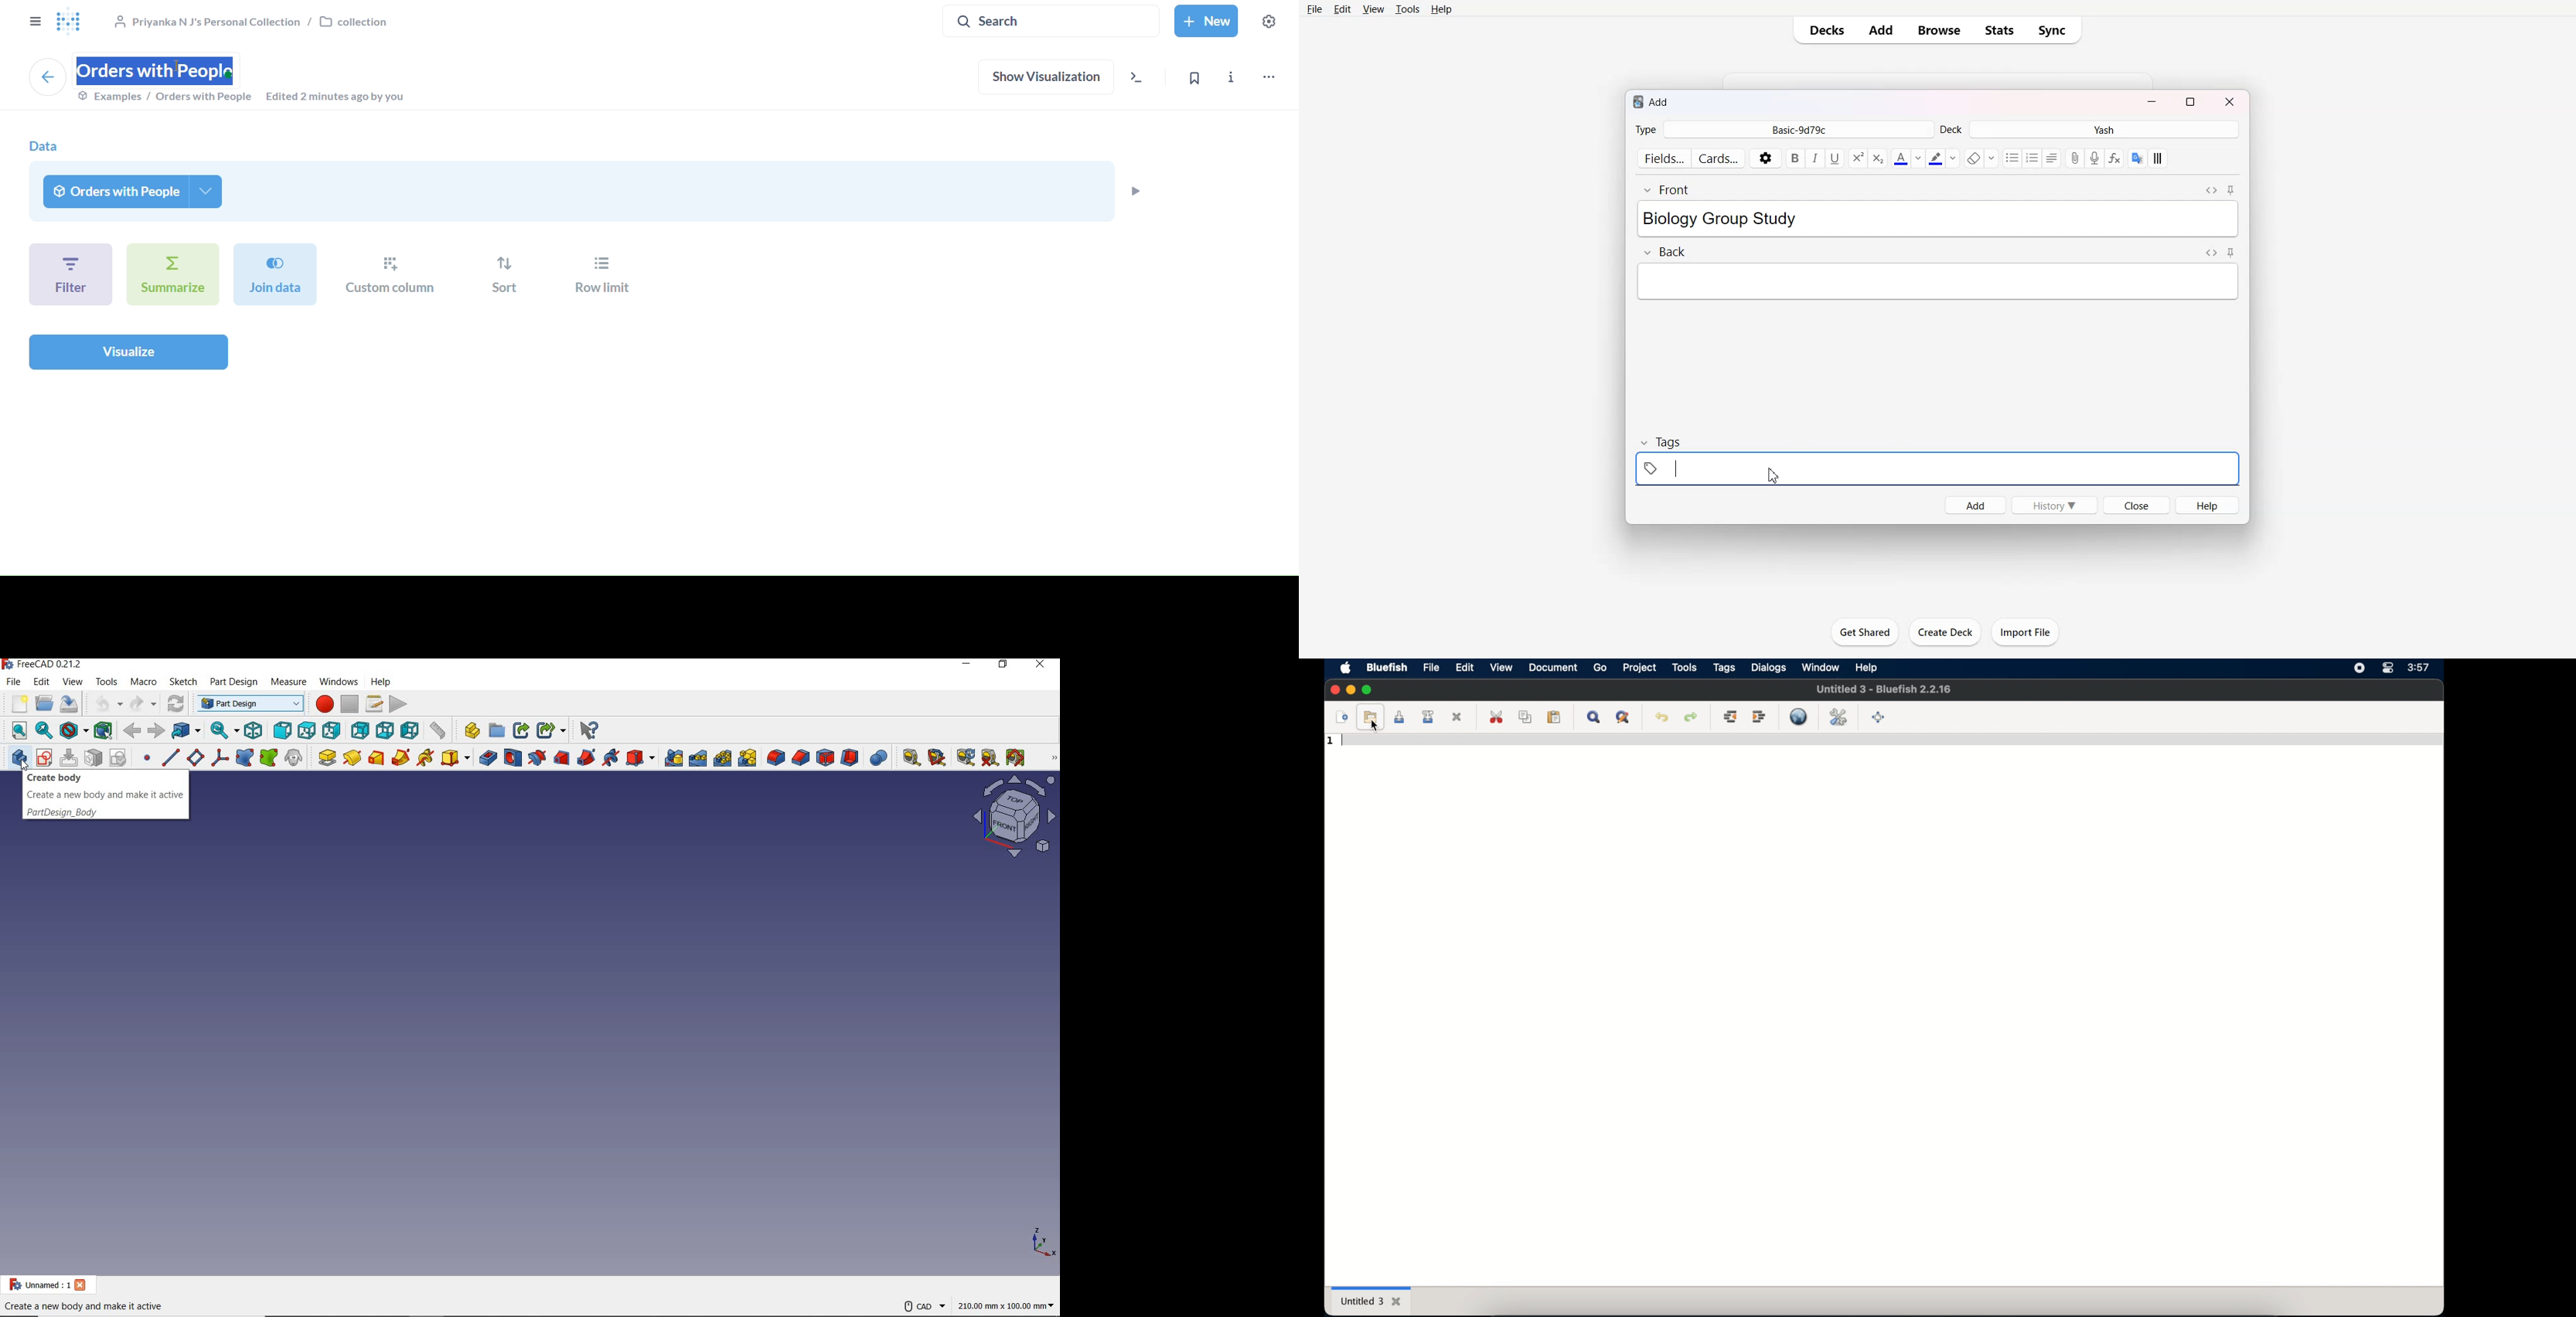 The width and height of the screenshot is (2576, 1344). I want to click on collection, so click(250, 20).